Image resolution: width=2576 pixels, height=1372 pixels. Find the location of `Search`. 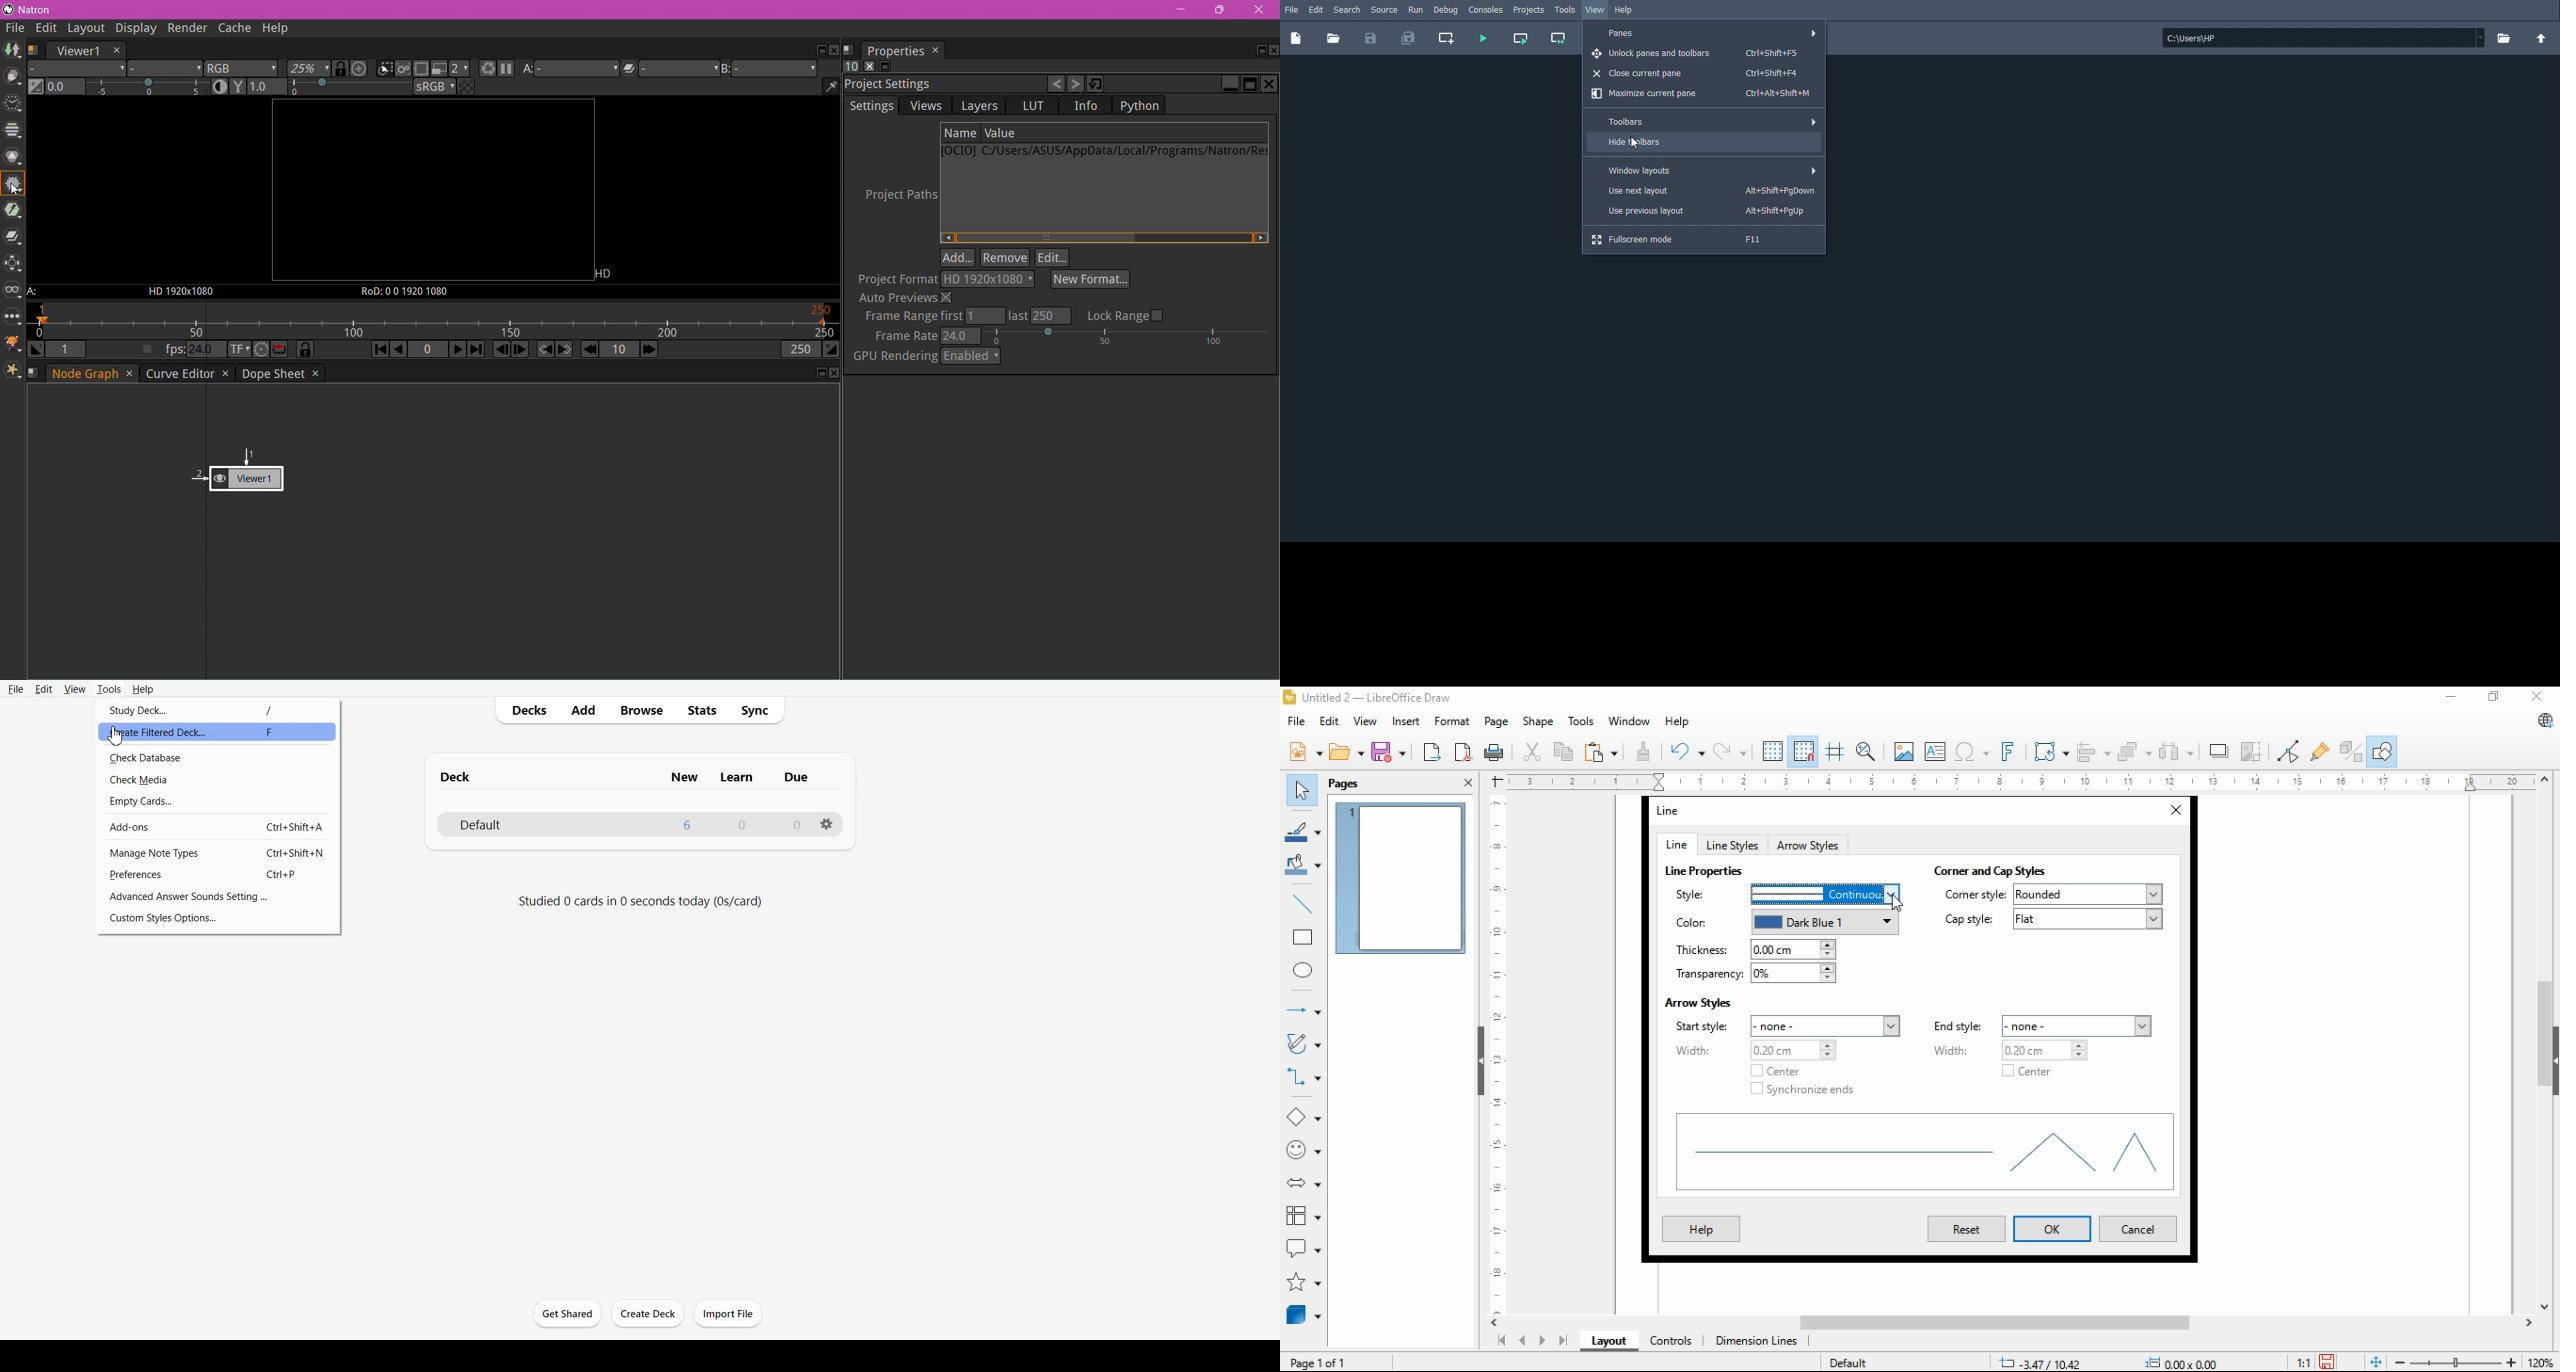

Search is located at coordinates (1350, 11).